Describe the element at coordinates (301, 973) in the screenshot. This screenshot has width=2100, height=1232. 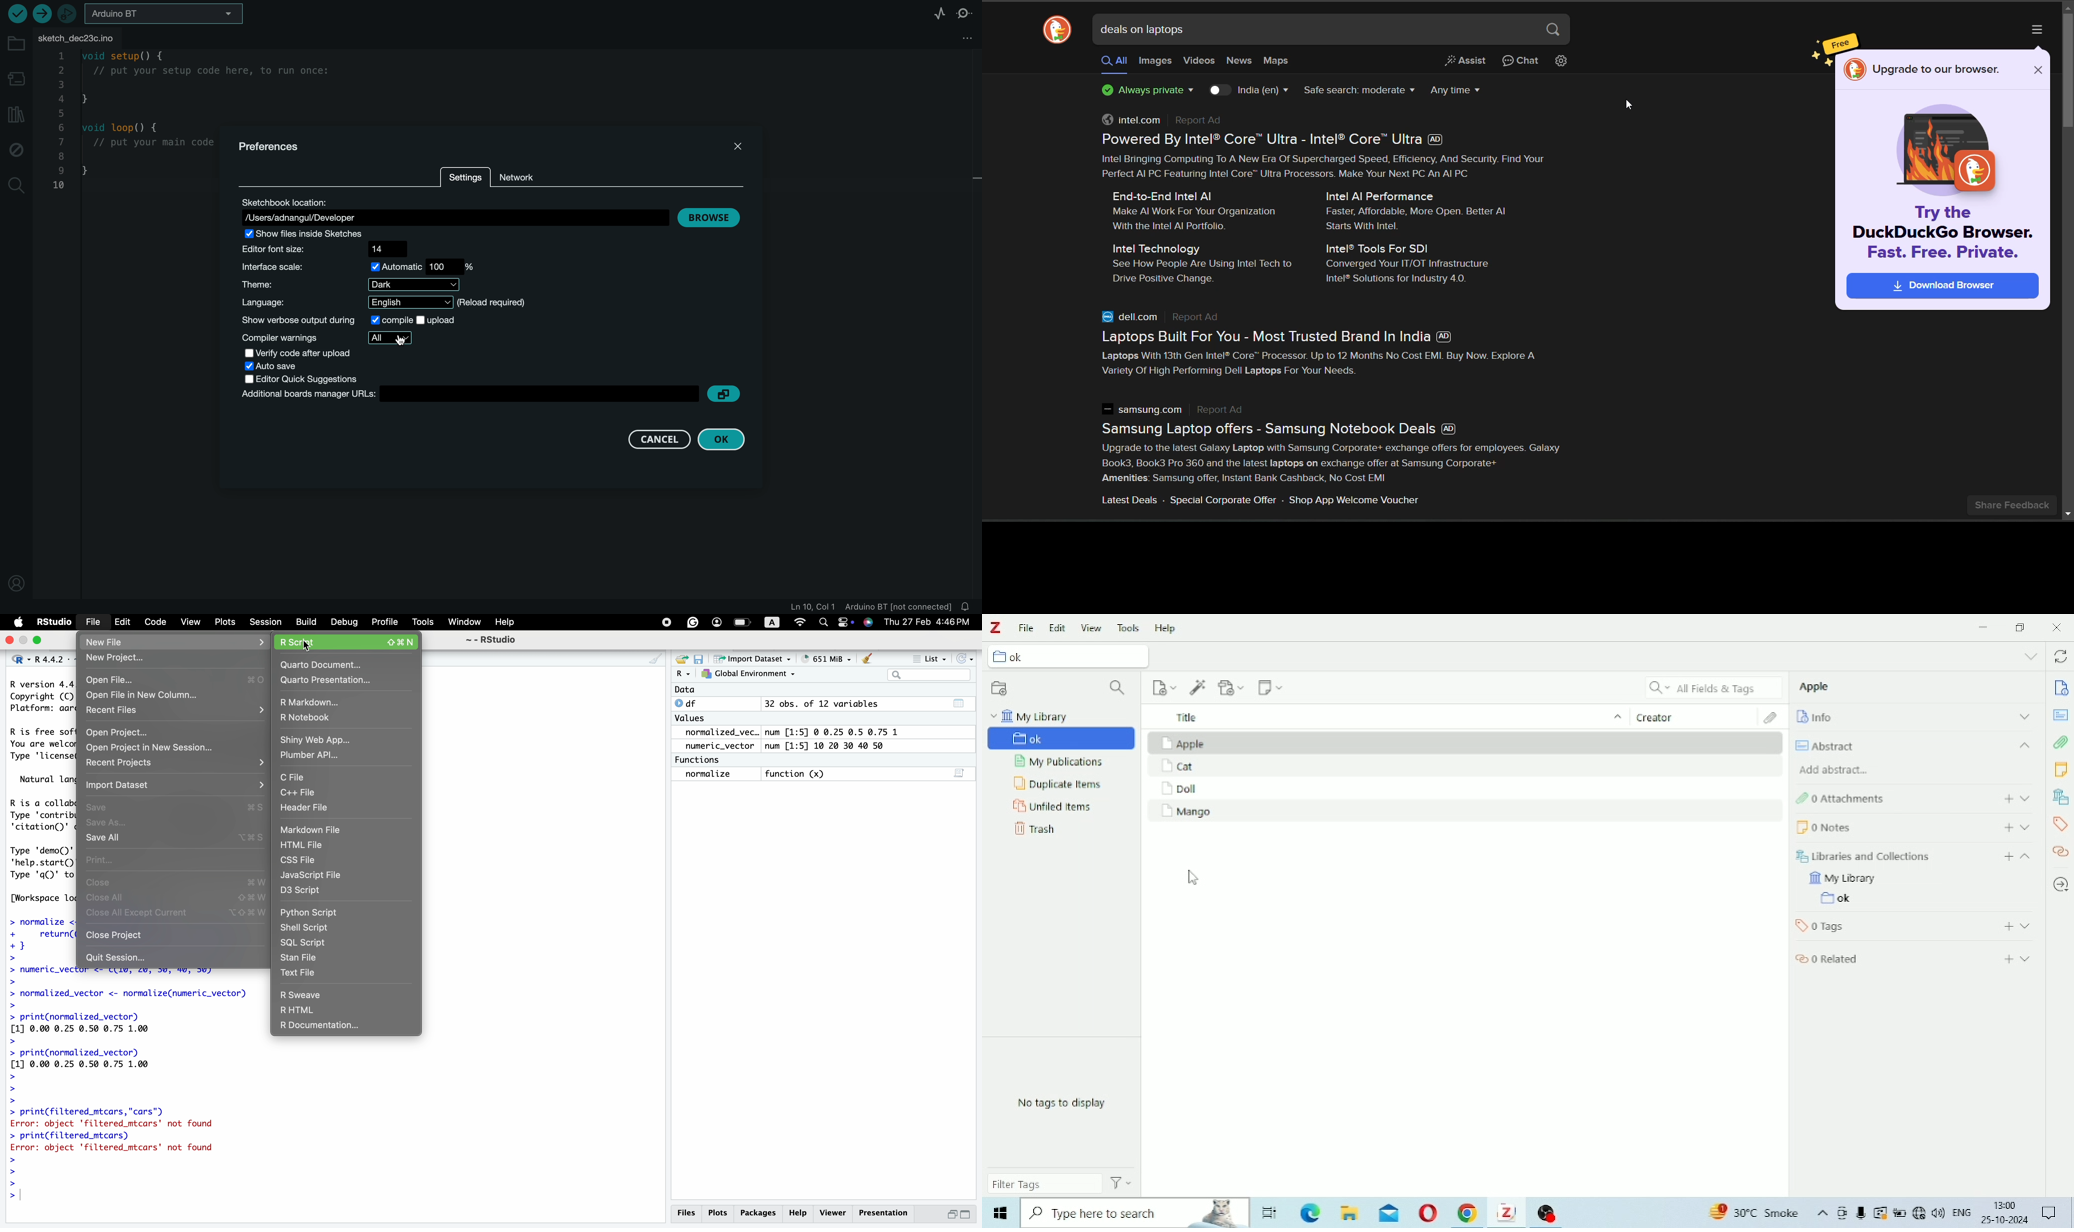
I see `Text File` at that location.